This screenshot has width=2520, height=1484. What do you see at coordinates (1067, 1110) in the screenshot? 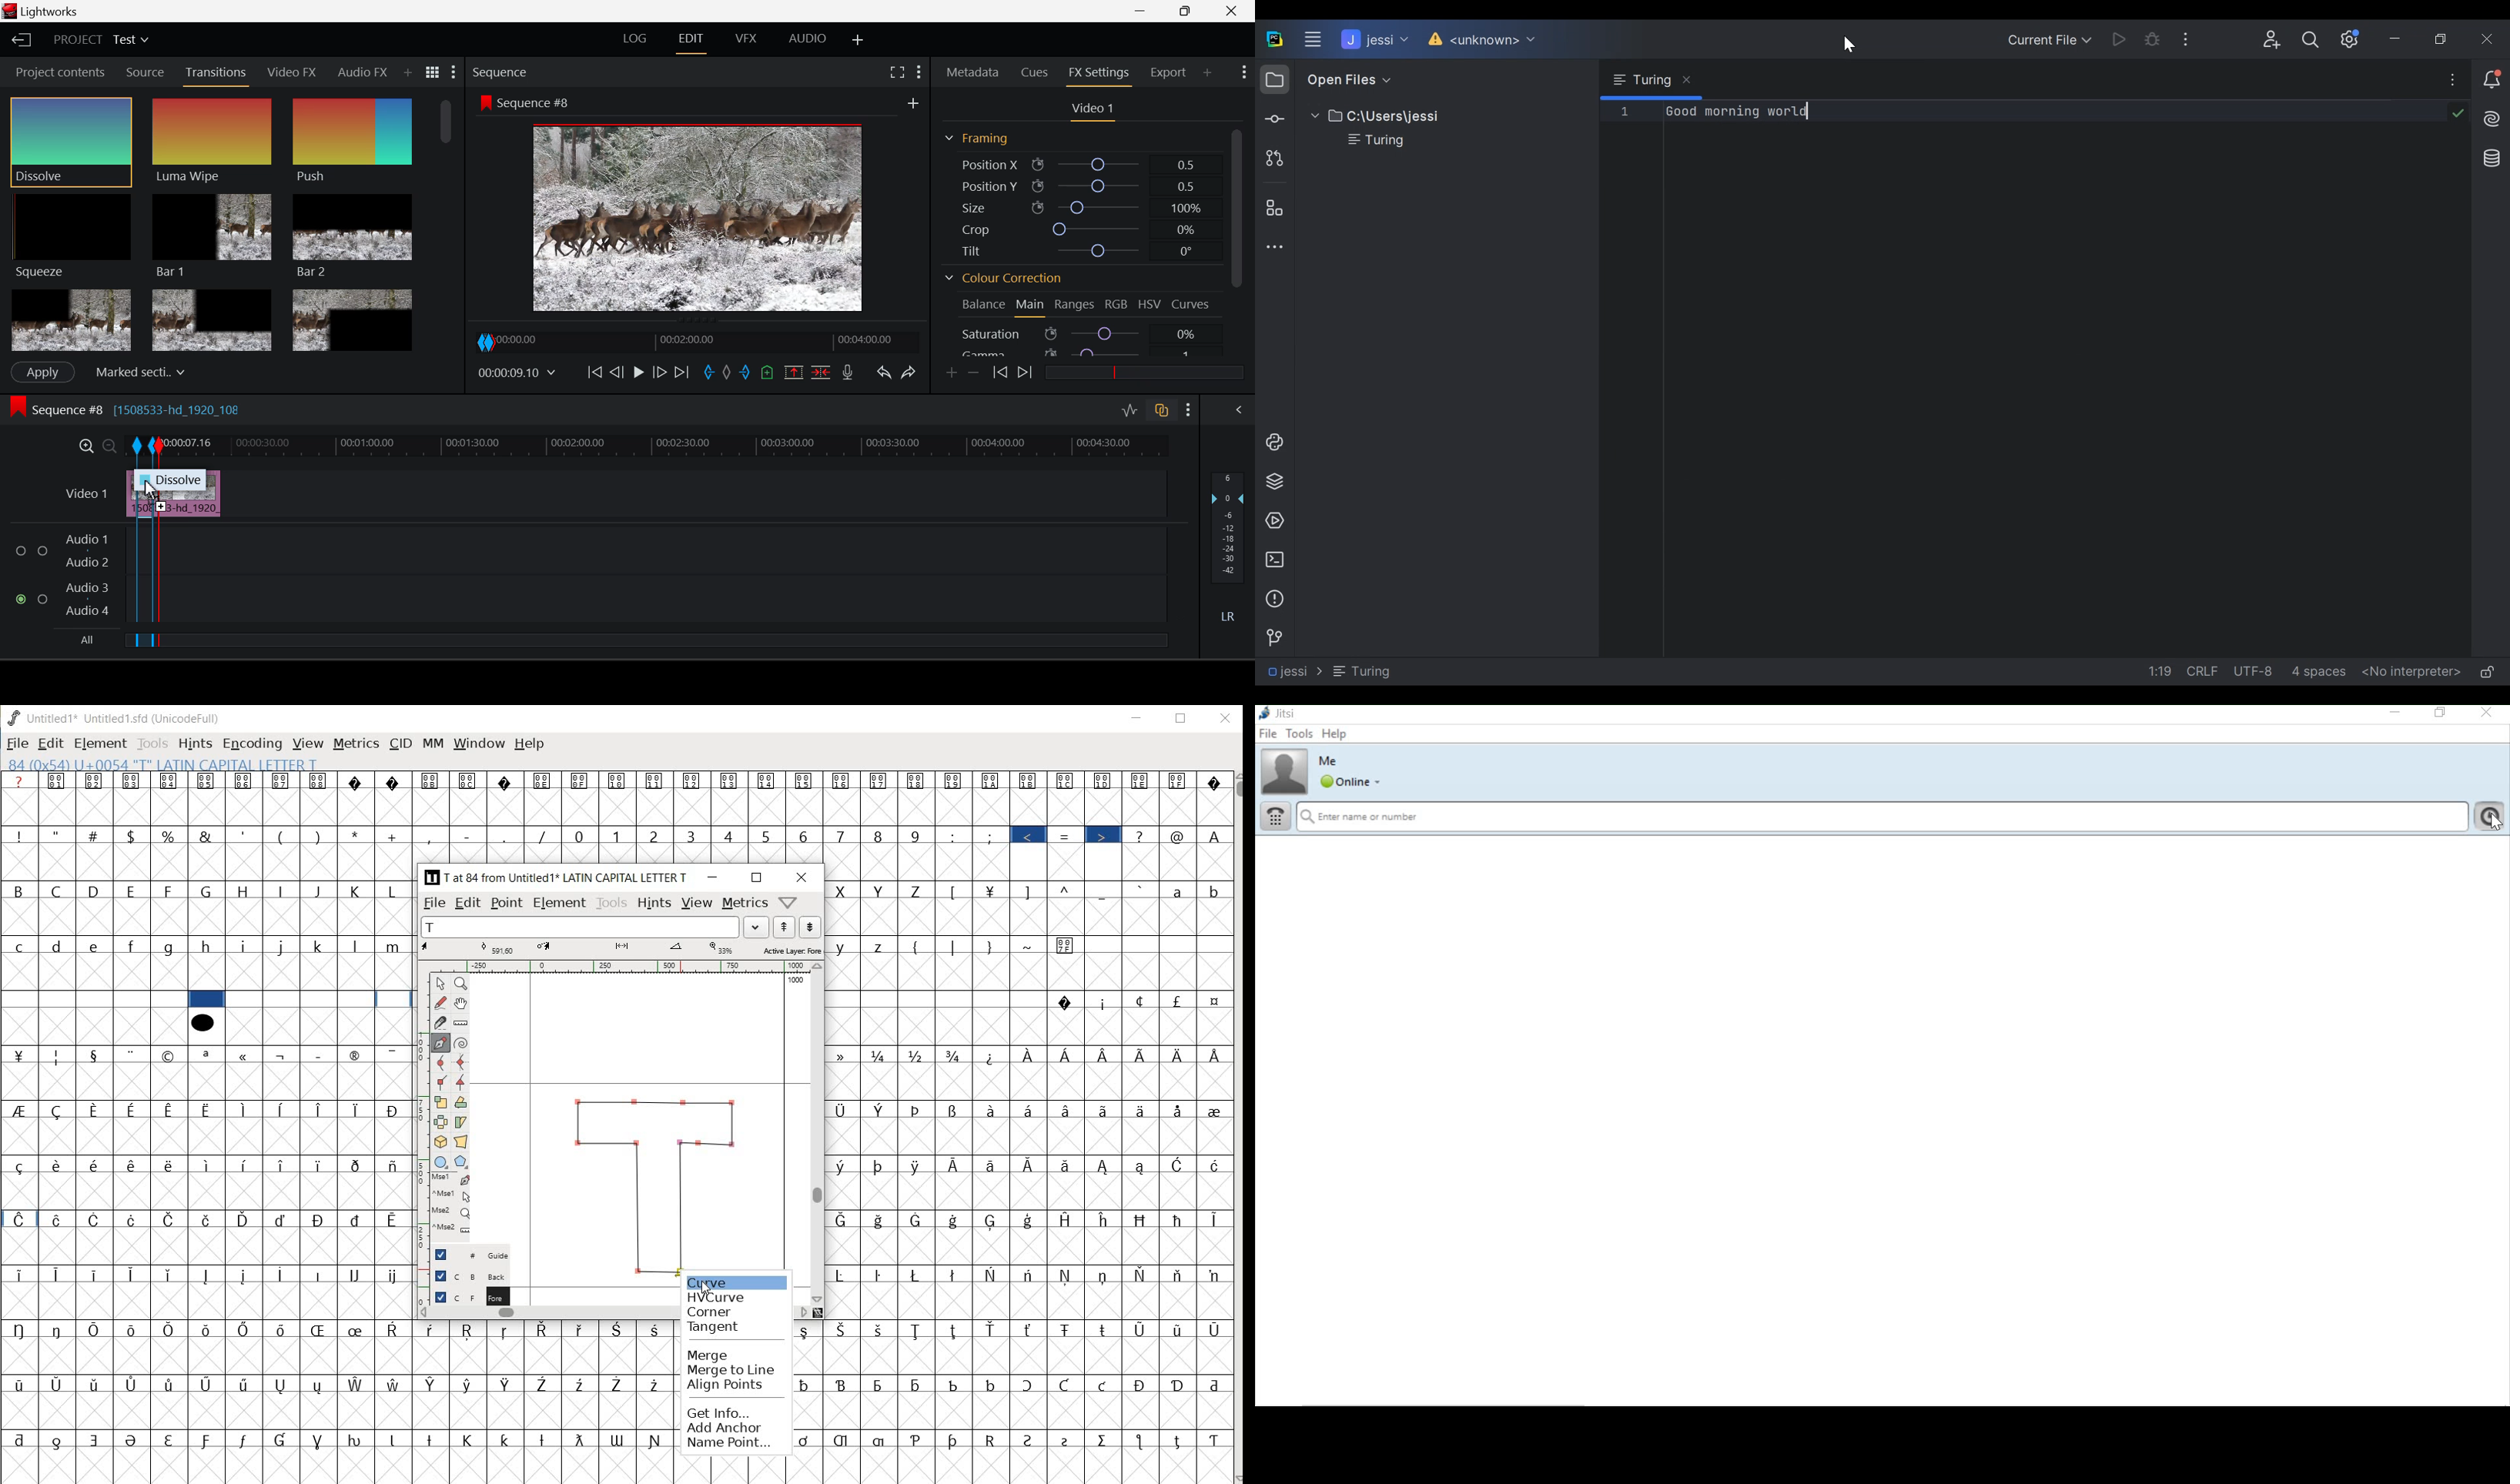
I see `Symbol` at bounding box center [1067, 1110].